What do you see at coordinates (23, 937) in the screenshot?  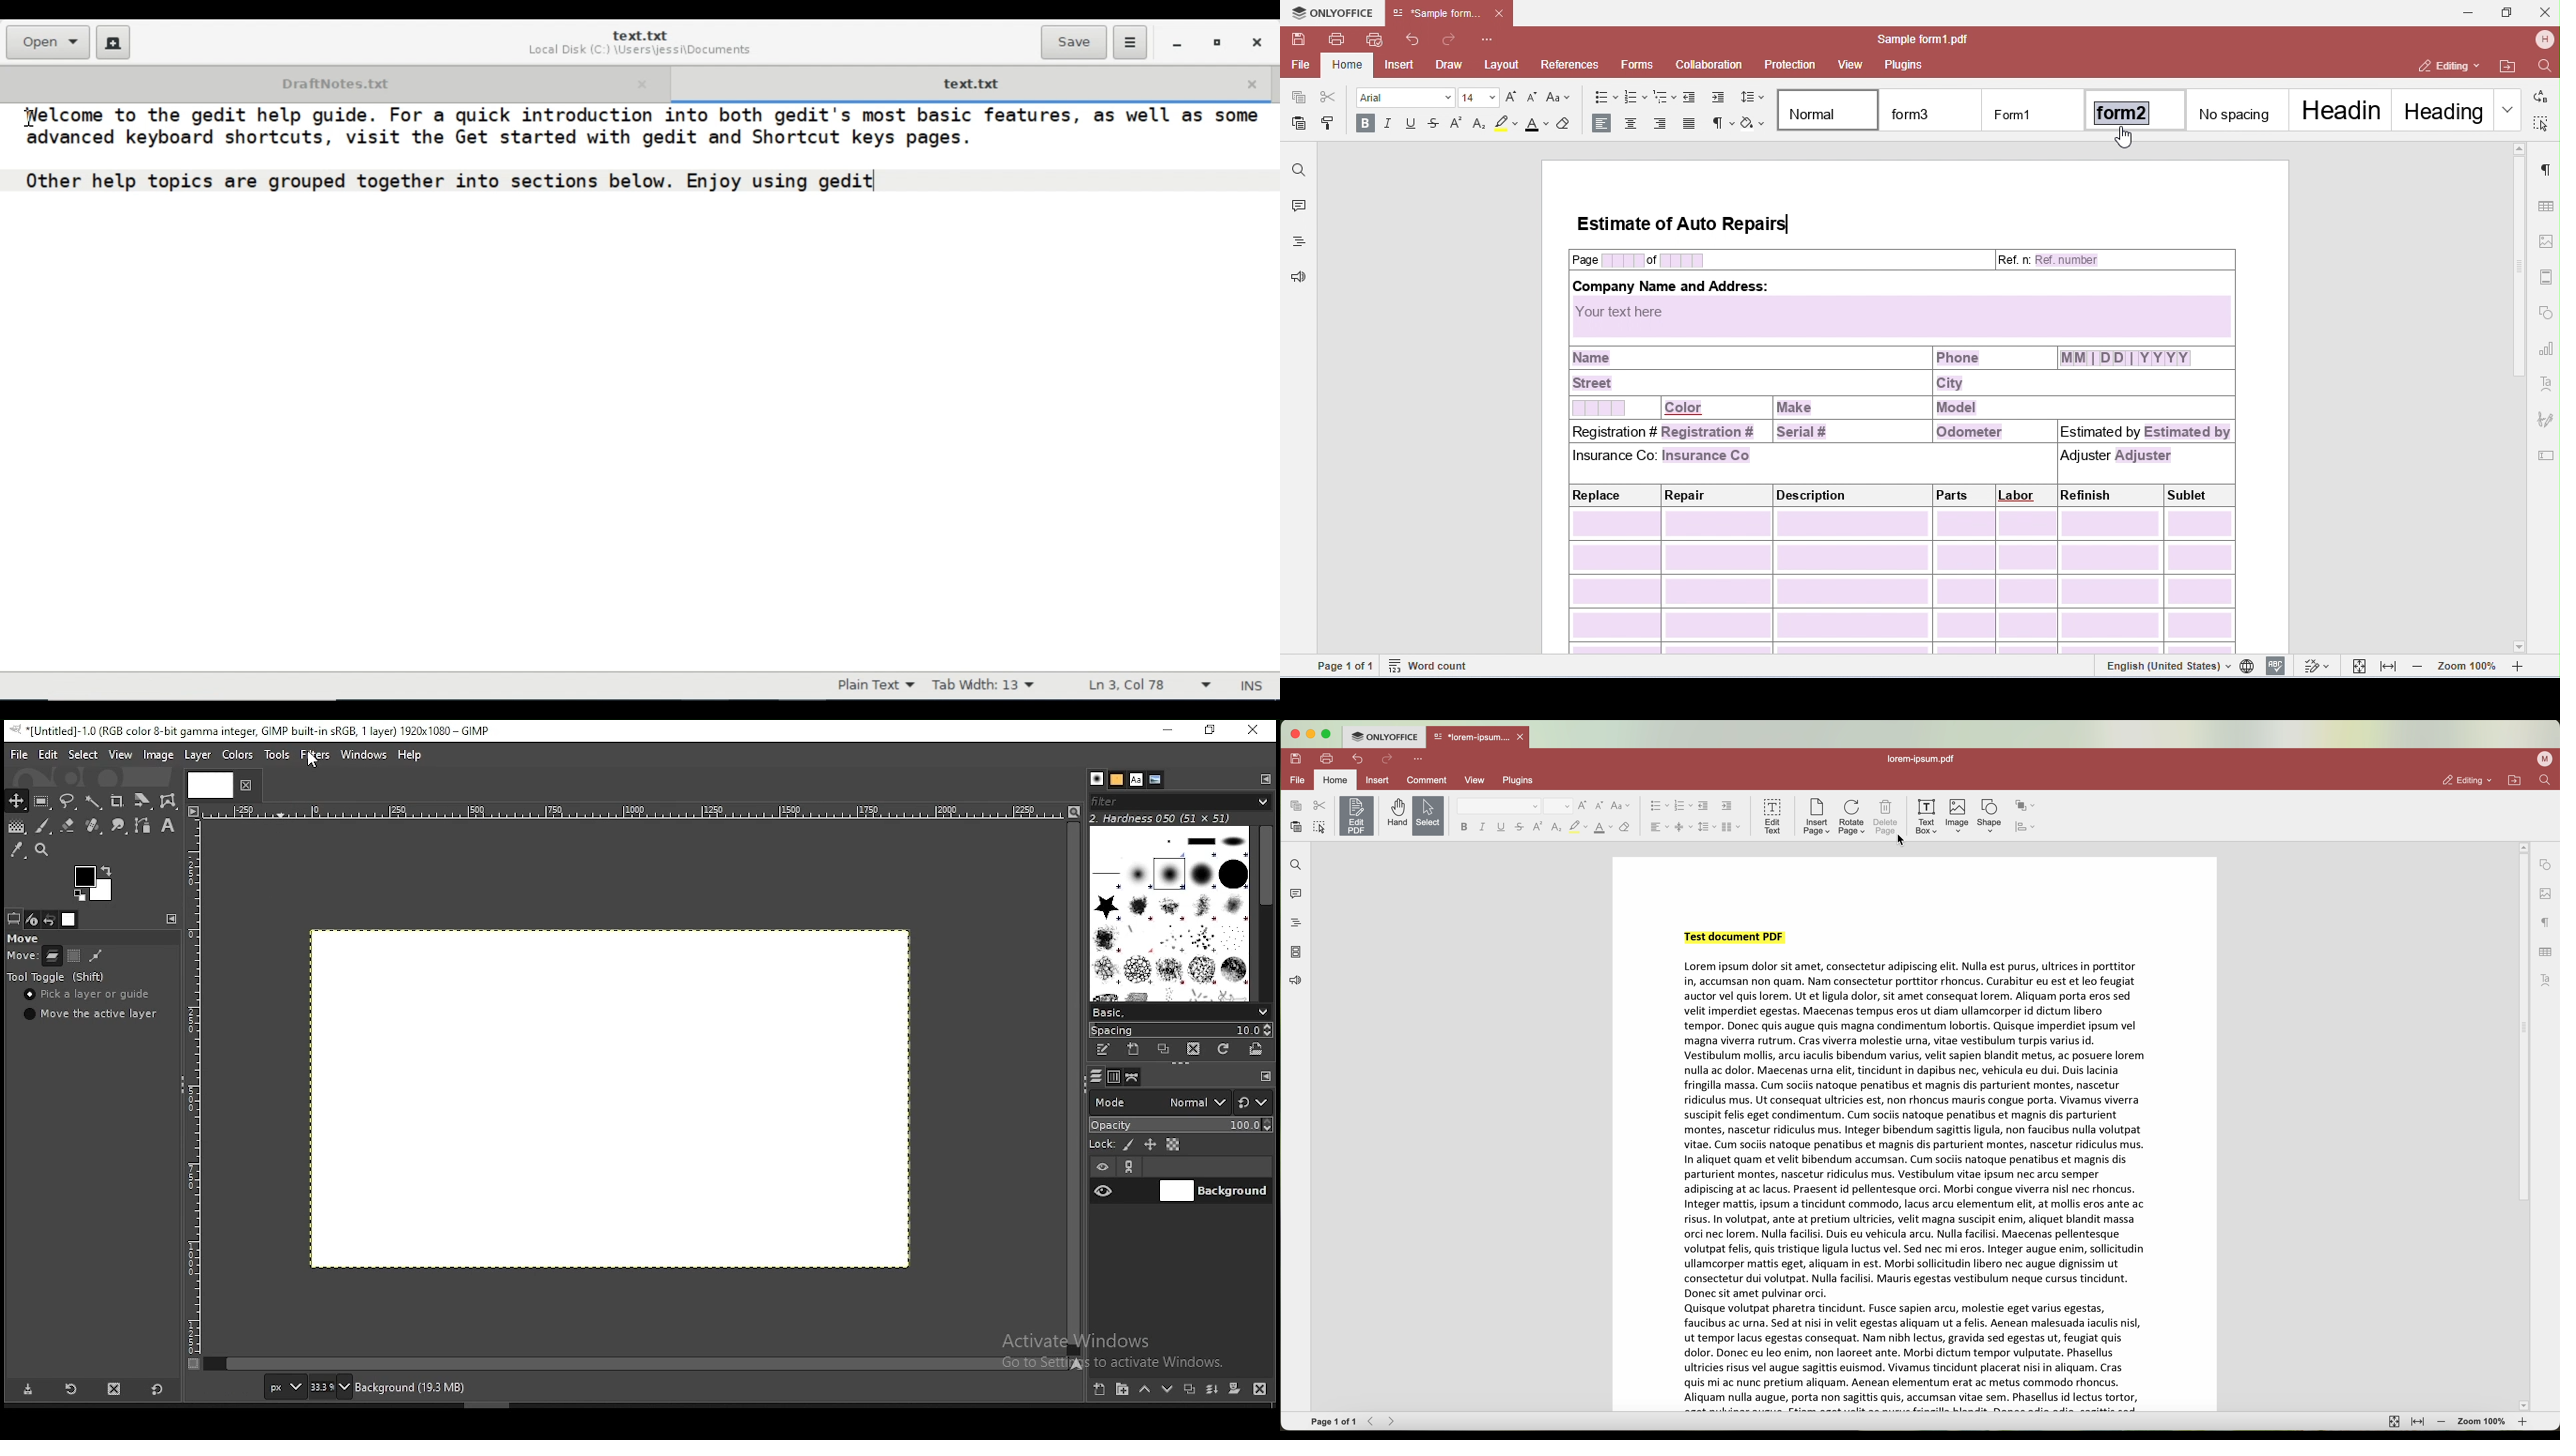 I see `move` at bounding box center [23, 937].